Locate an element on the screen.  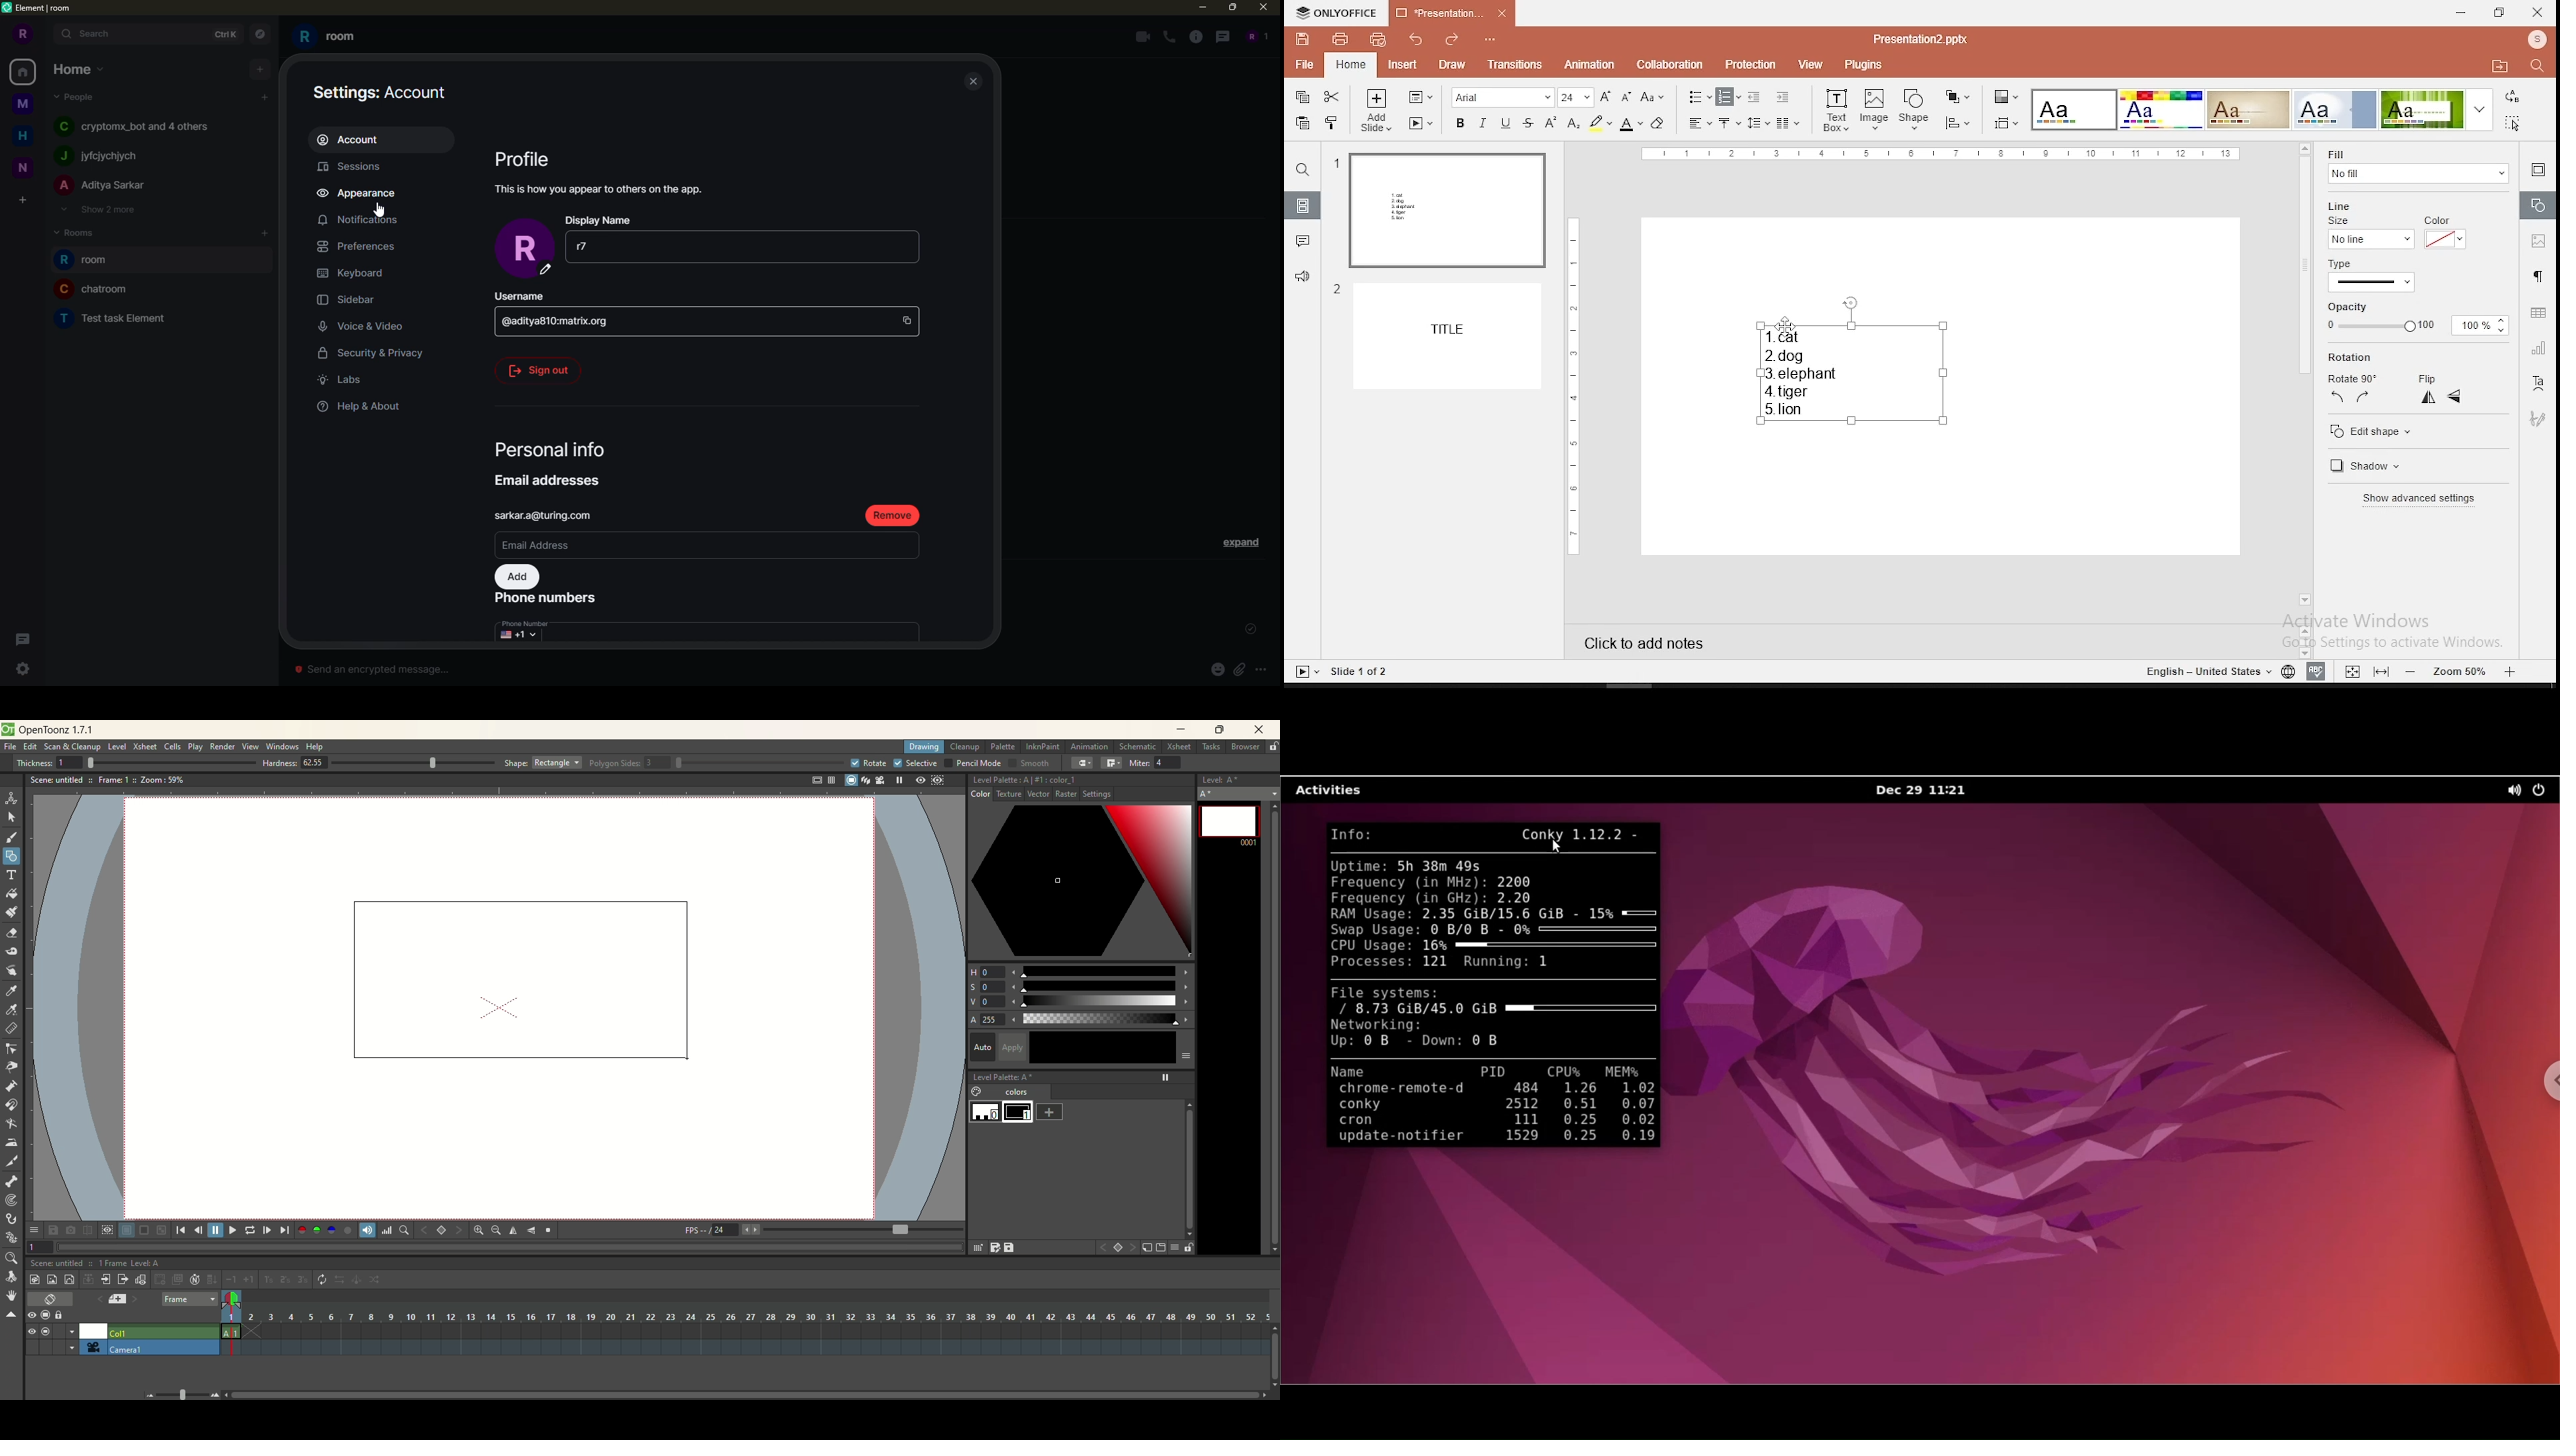
sent is located at coordinates (1248, 630).